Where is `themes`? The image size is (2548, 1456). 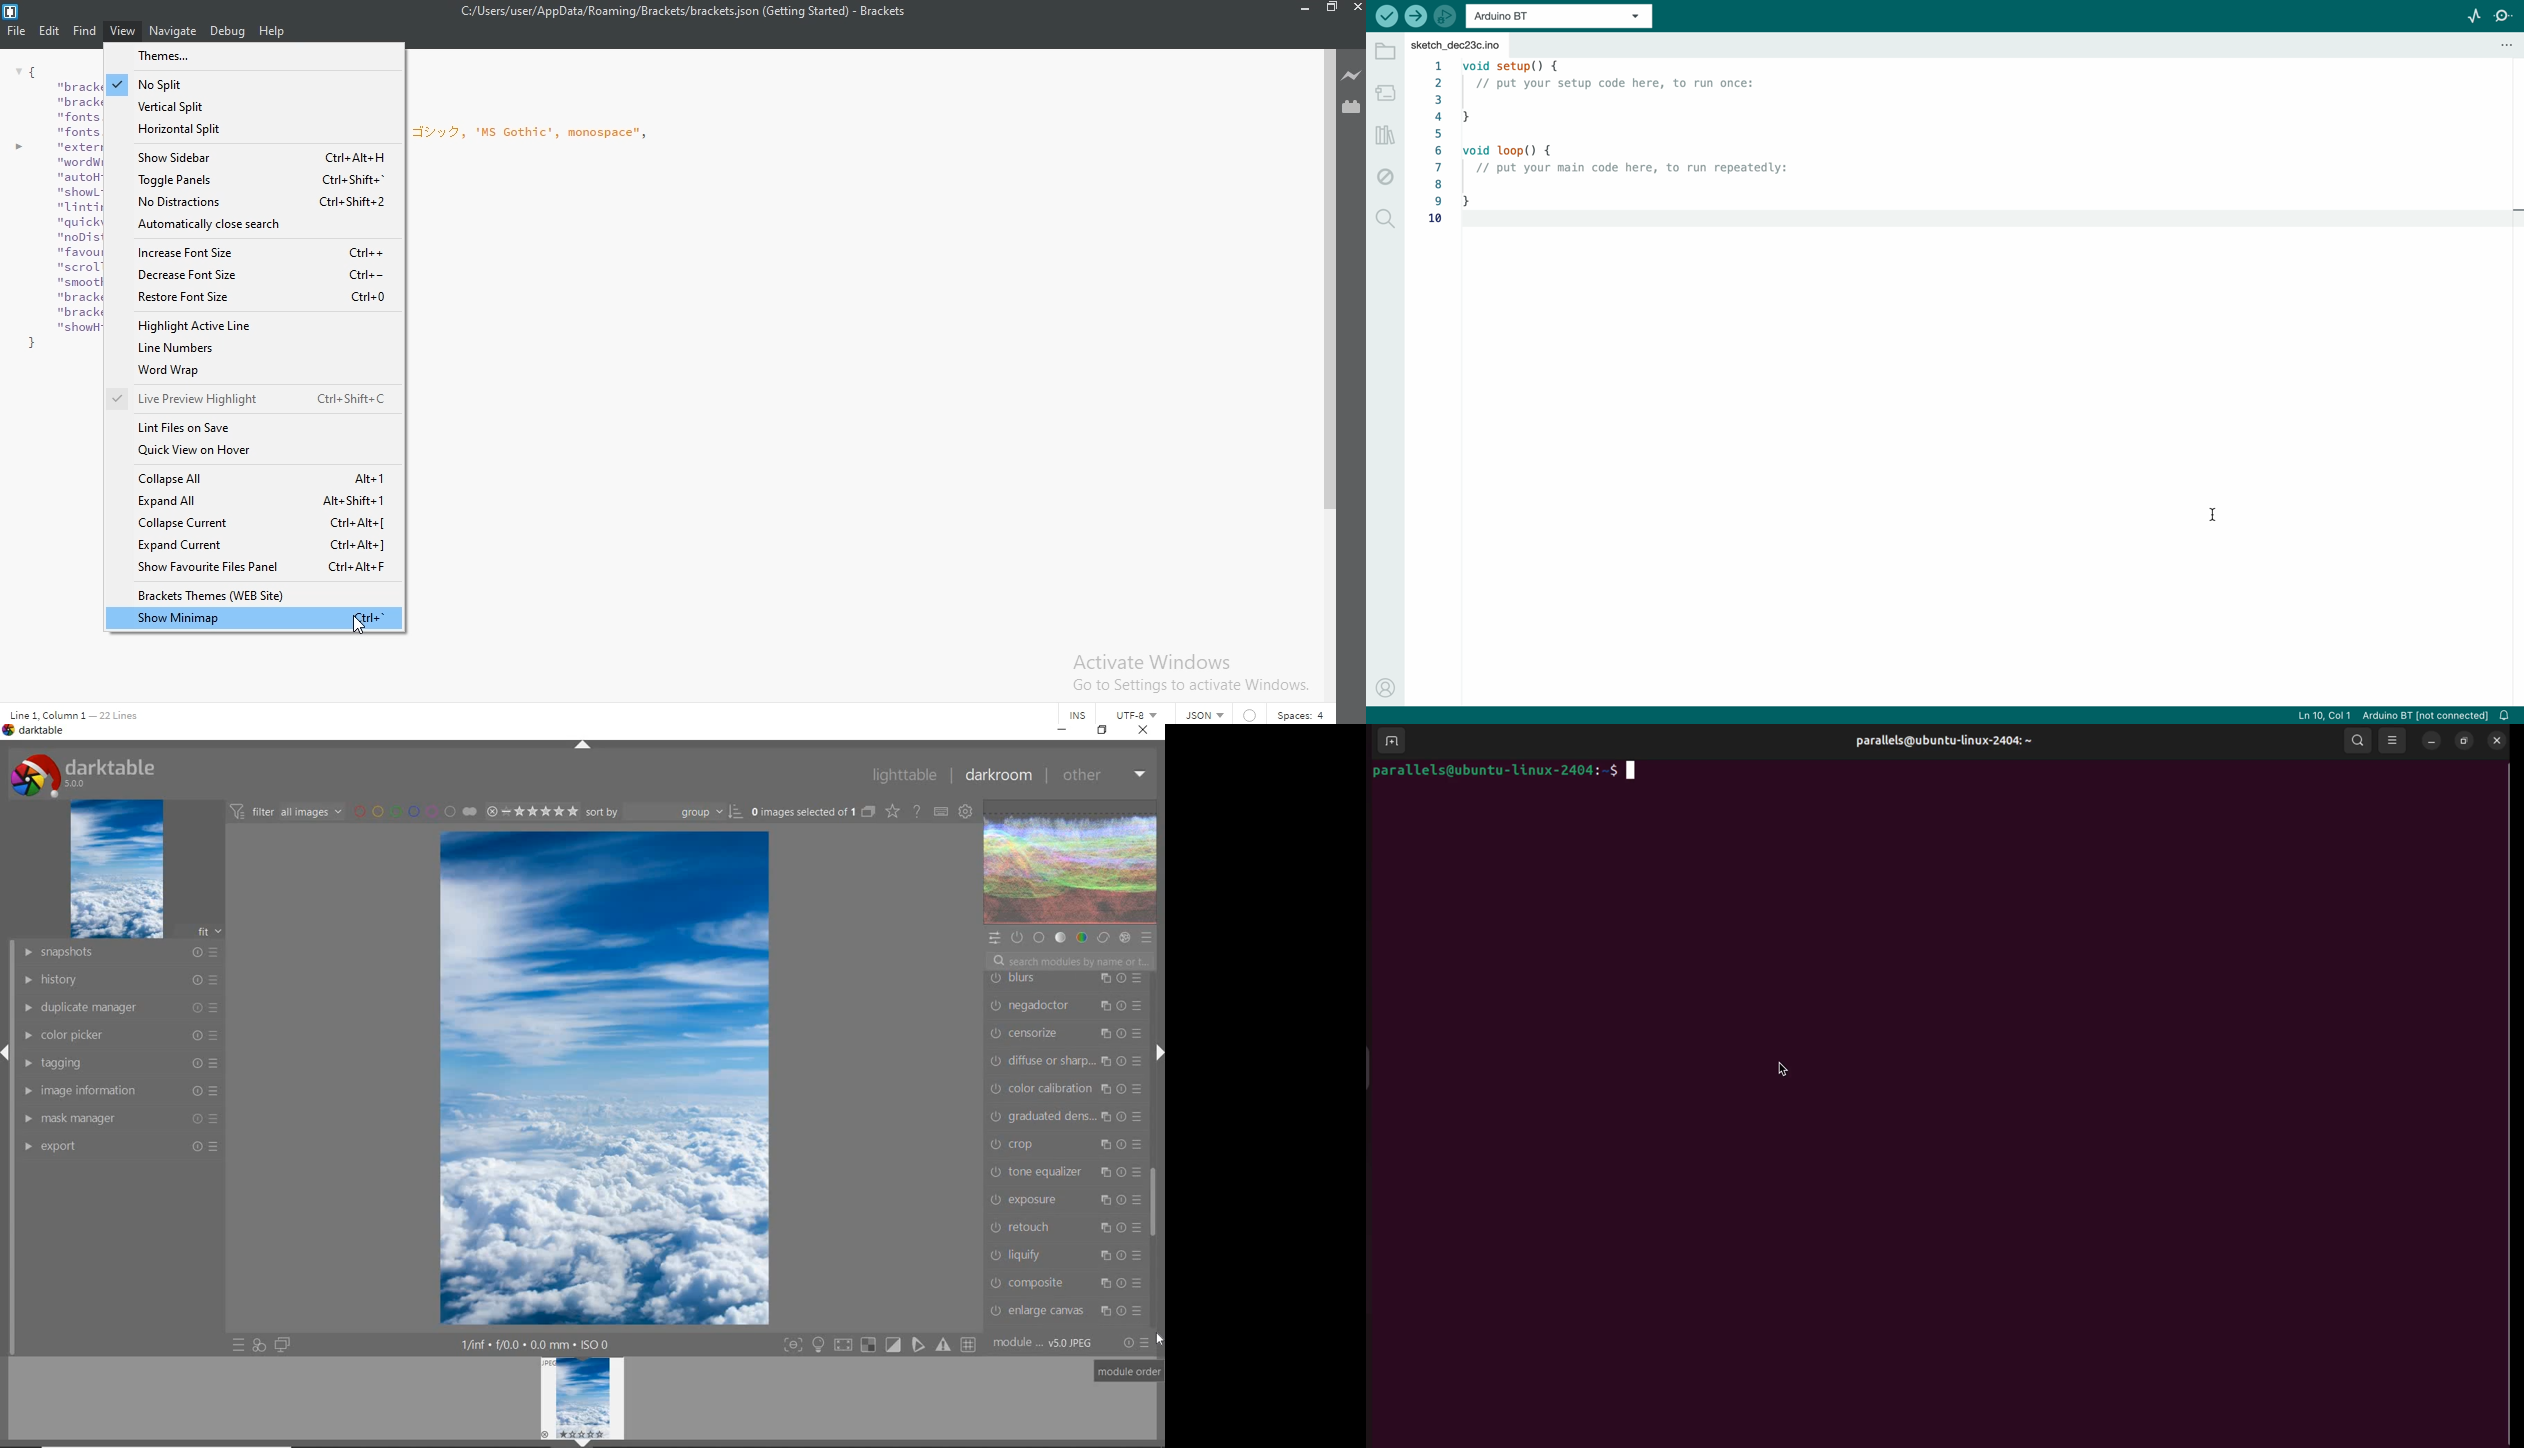 themes is located at coordinates (244, 56).